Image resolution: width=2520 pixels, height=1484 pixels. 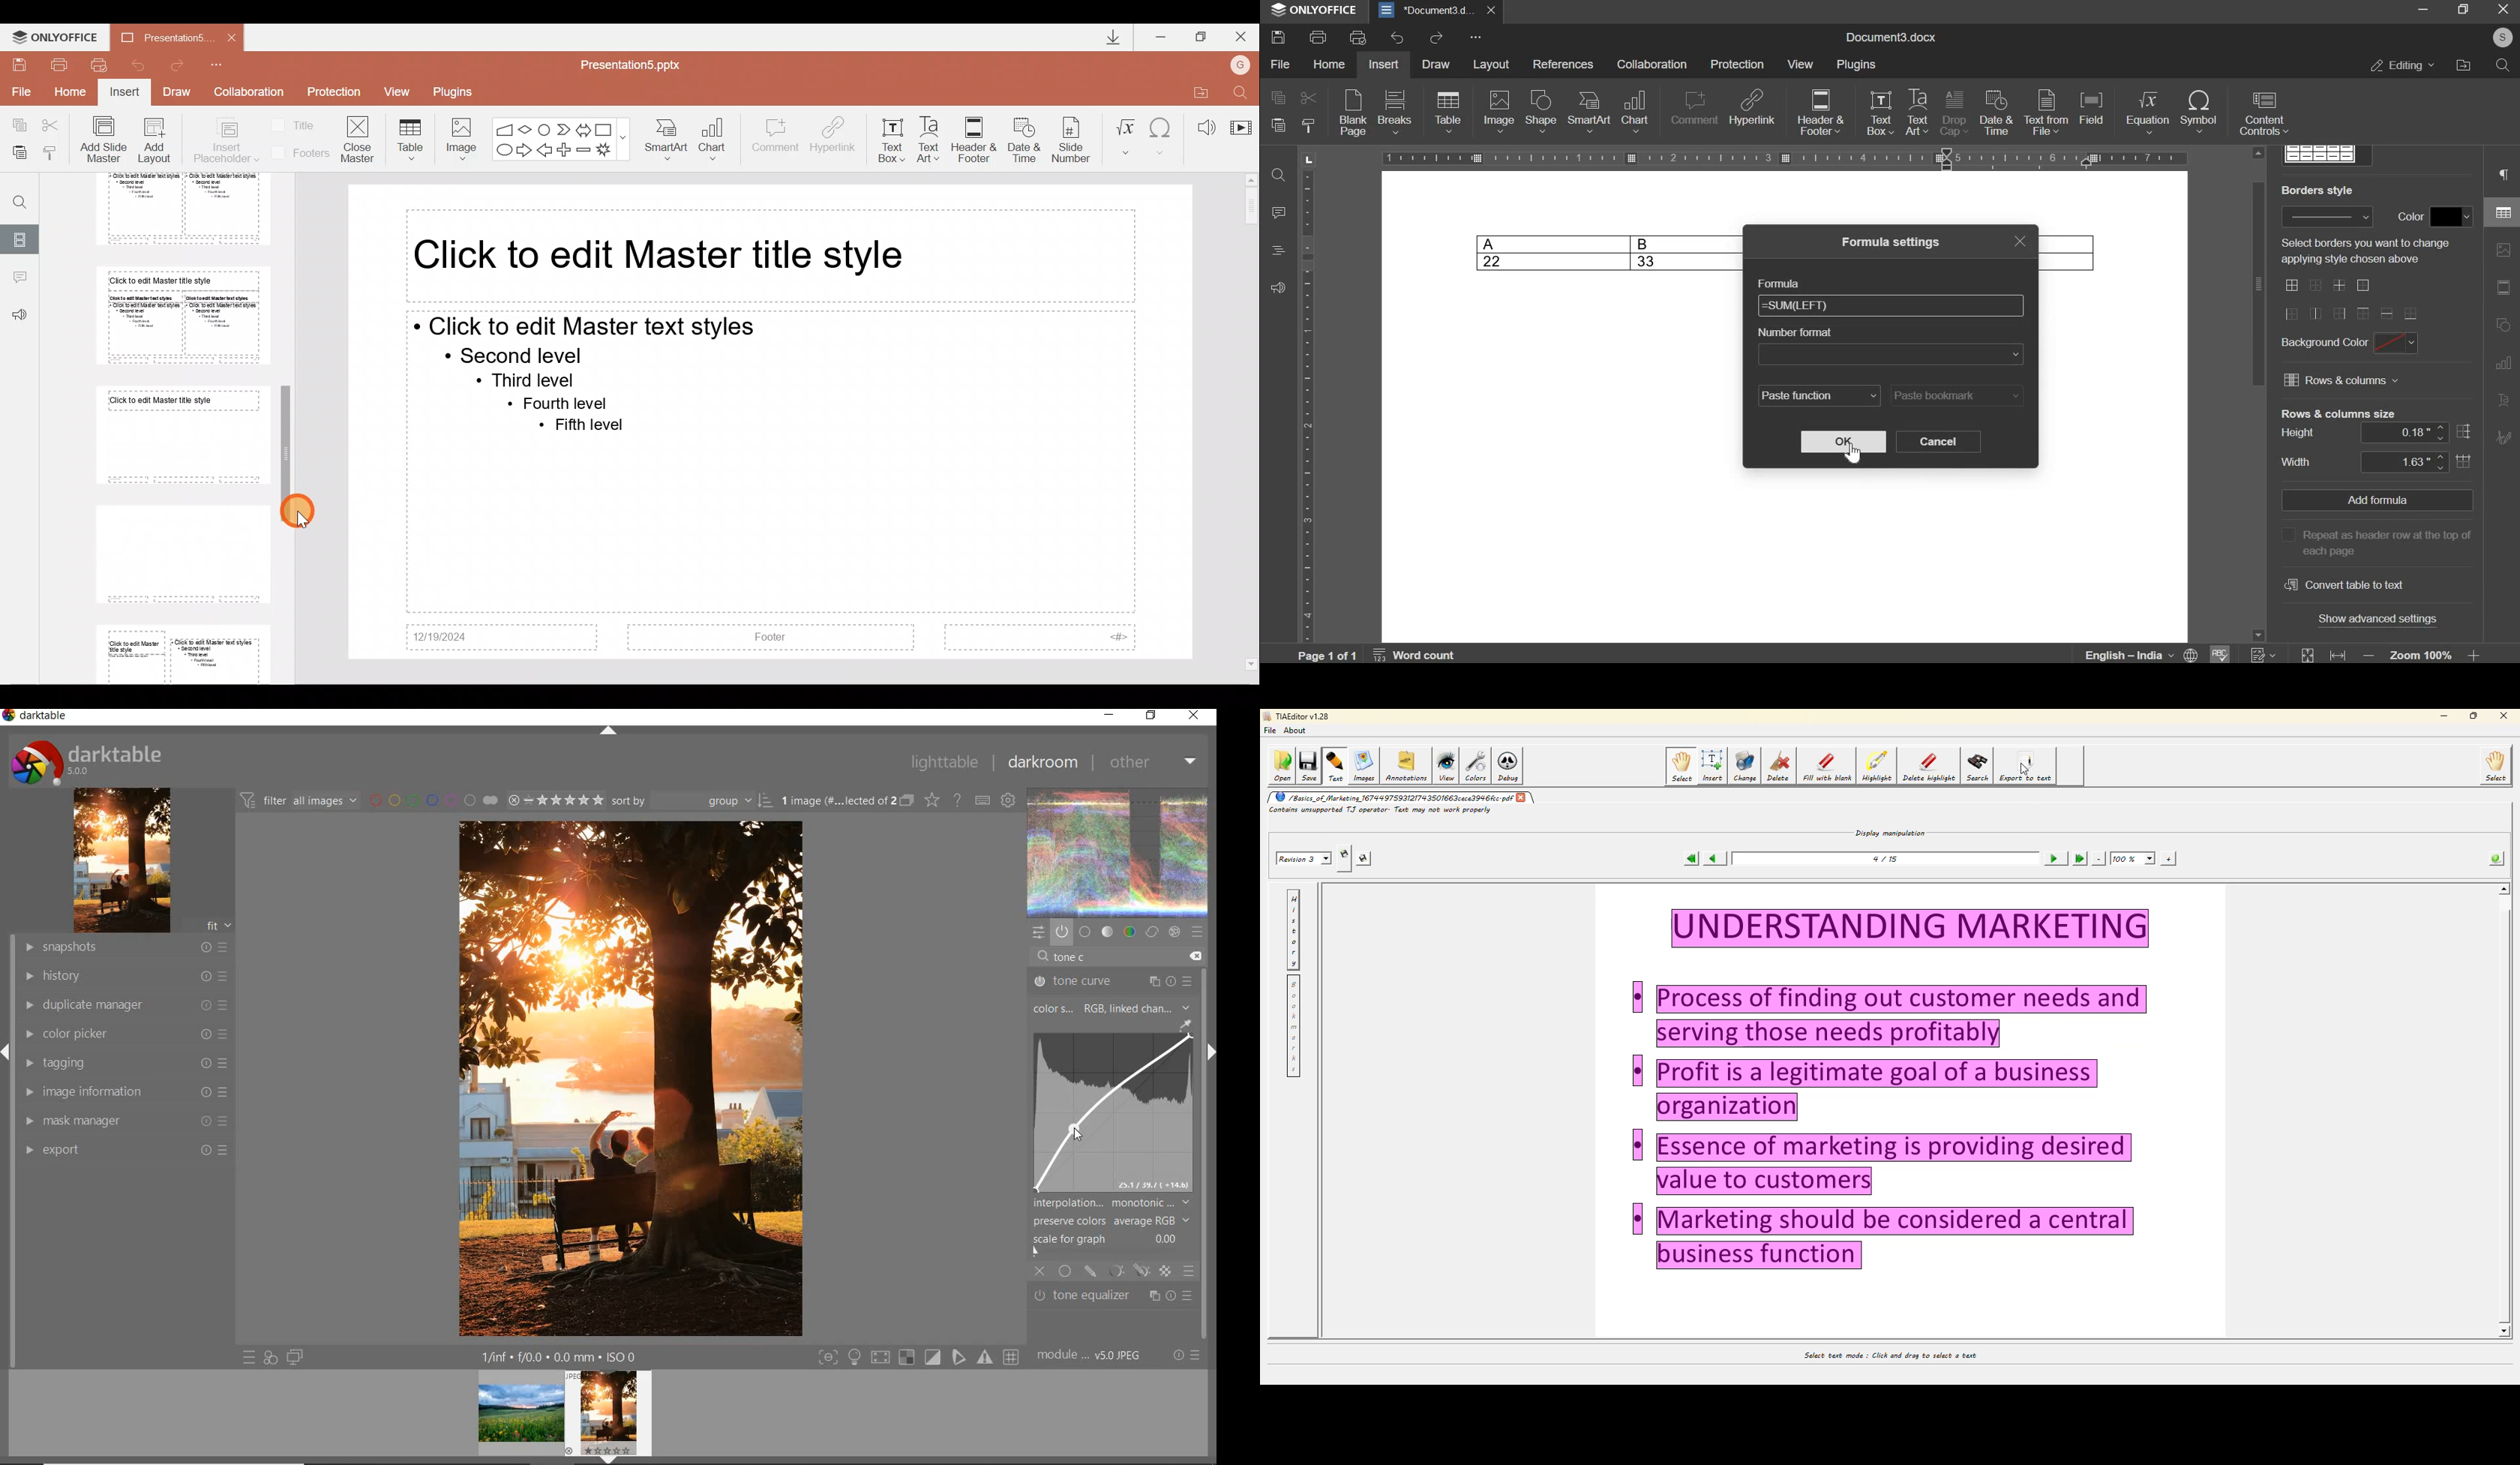 What do you see at coordinates (1075, 1130) in the screenshot?
I see `cursor position` at bounding box center [1075, 1130].